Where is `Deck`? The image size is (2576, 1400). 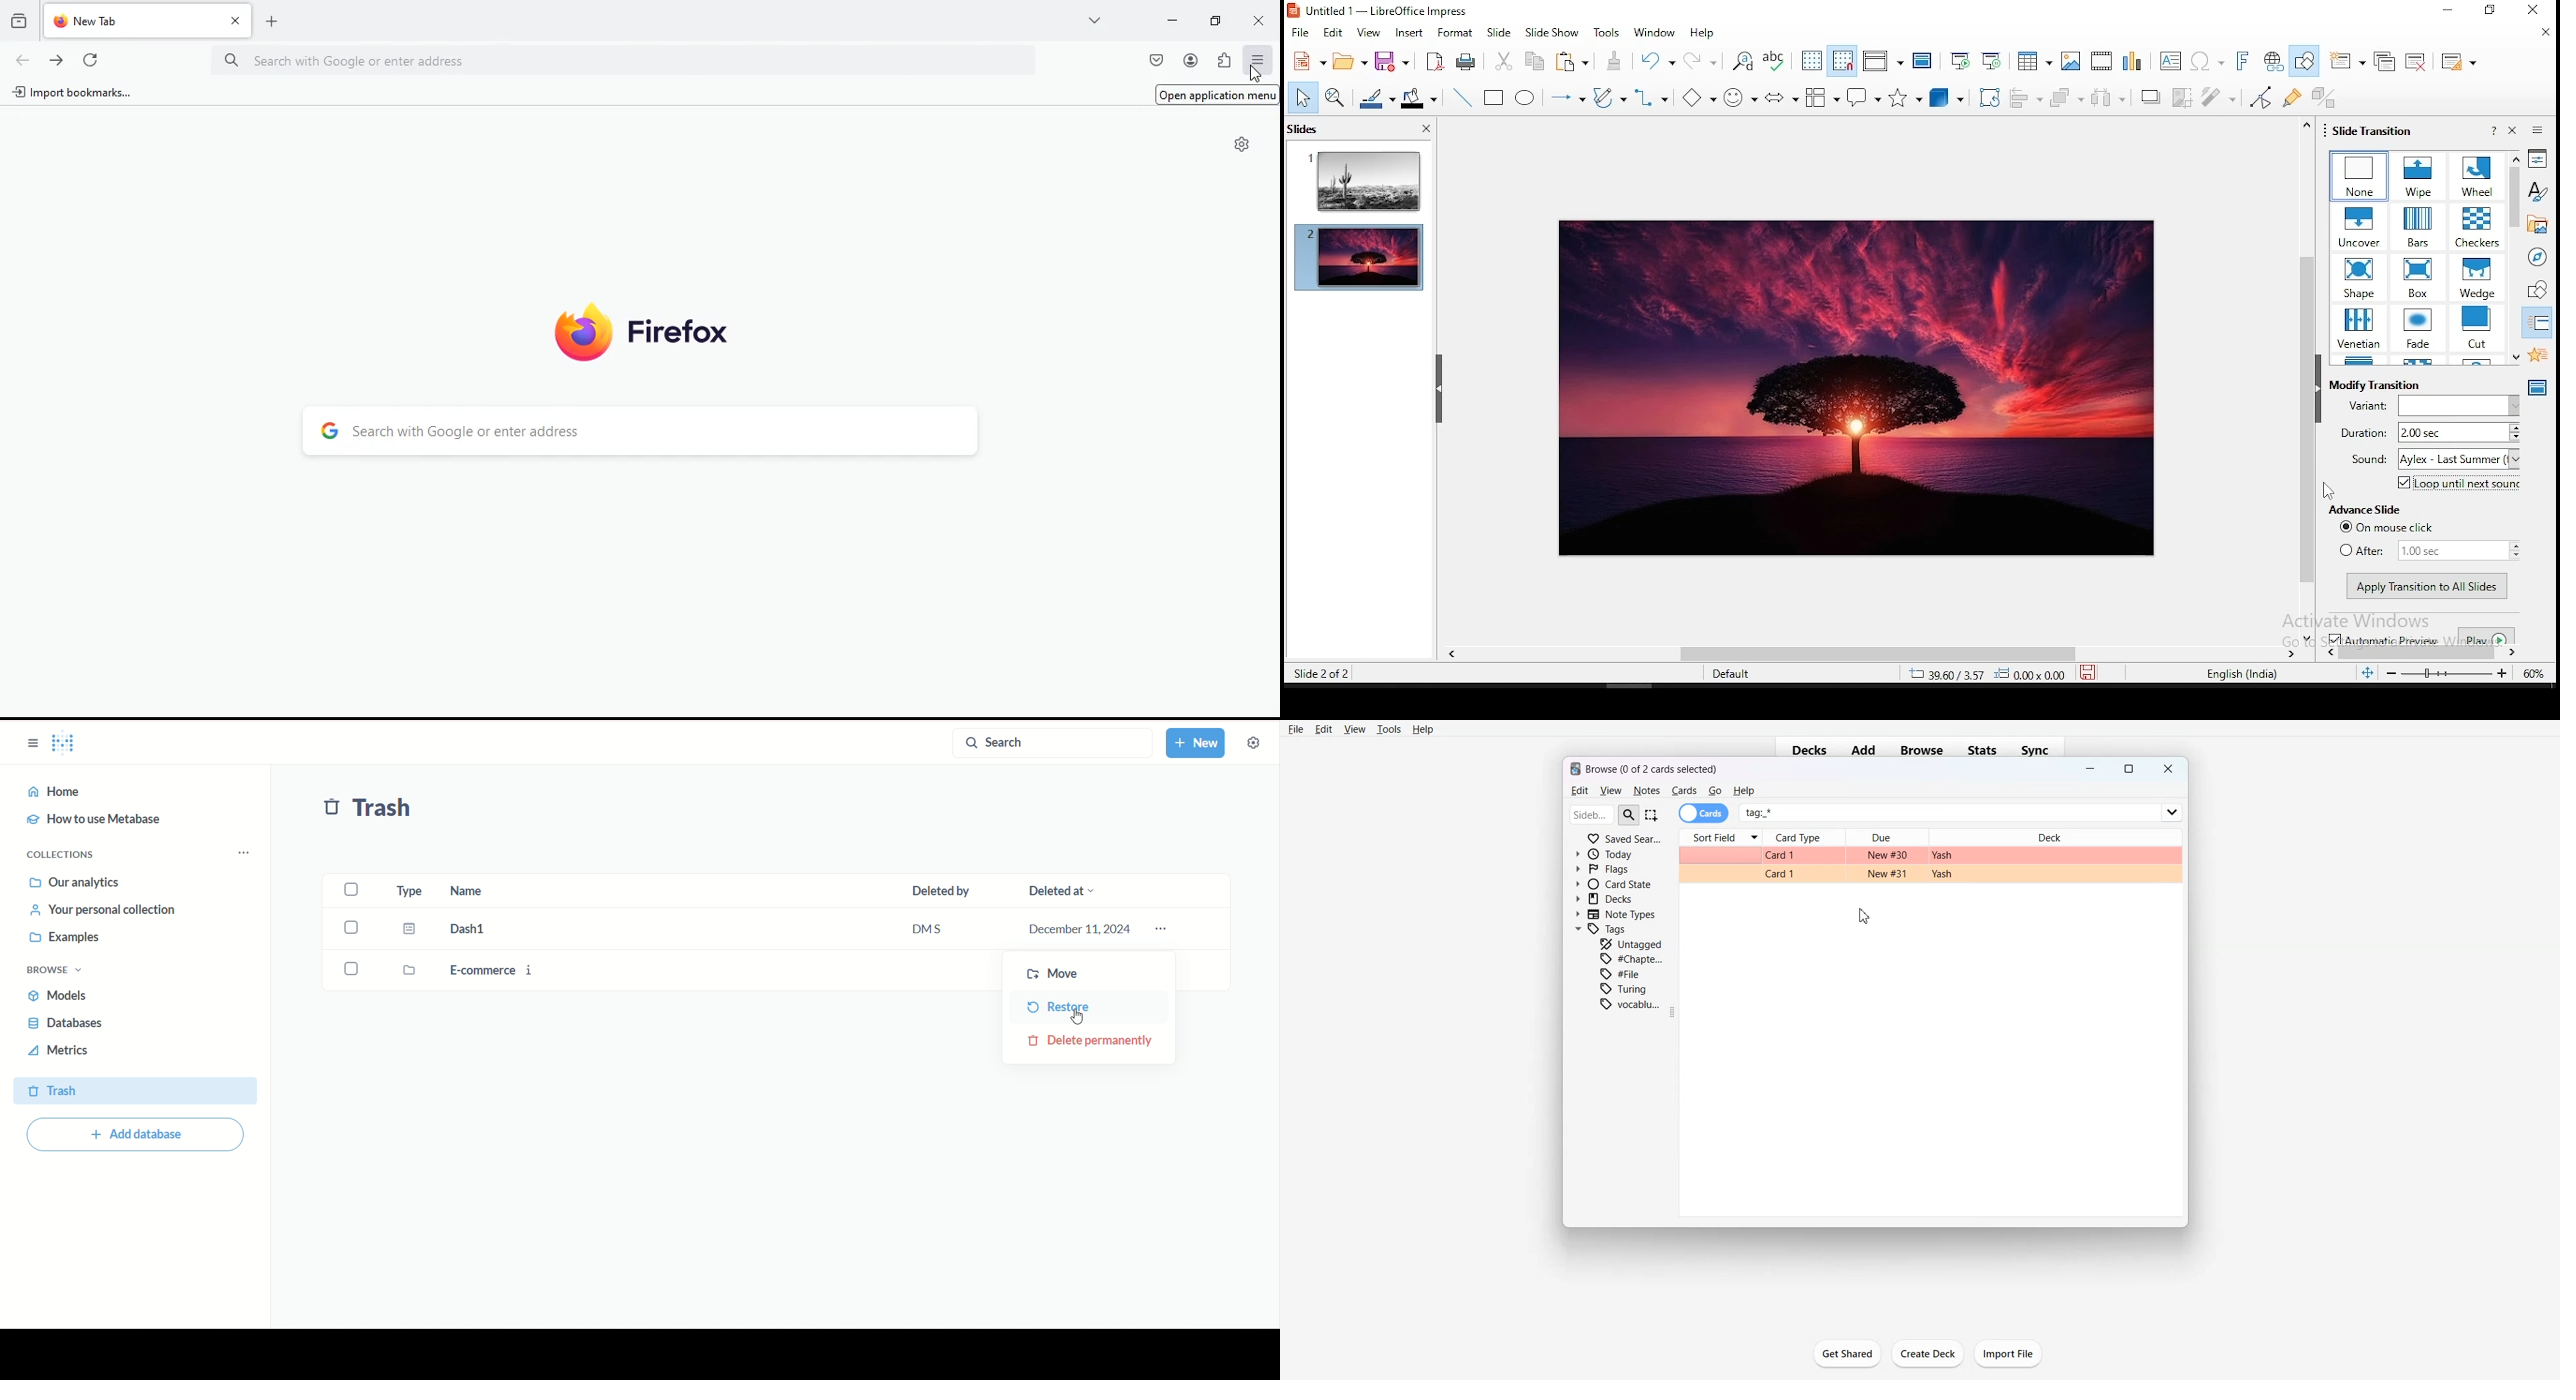 Deck is located at coordinates (2054, 834).